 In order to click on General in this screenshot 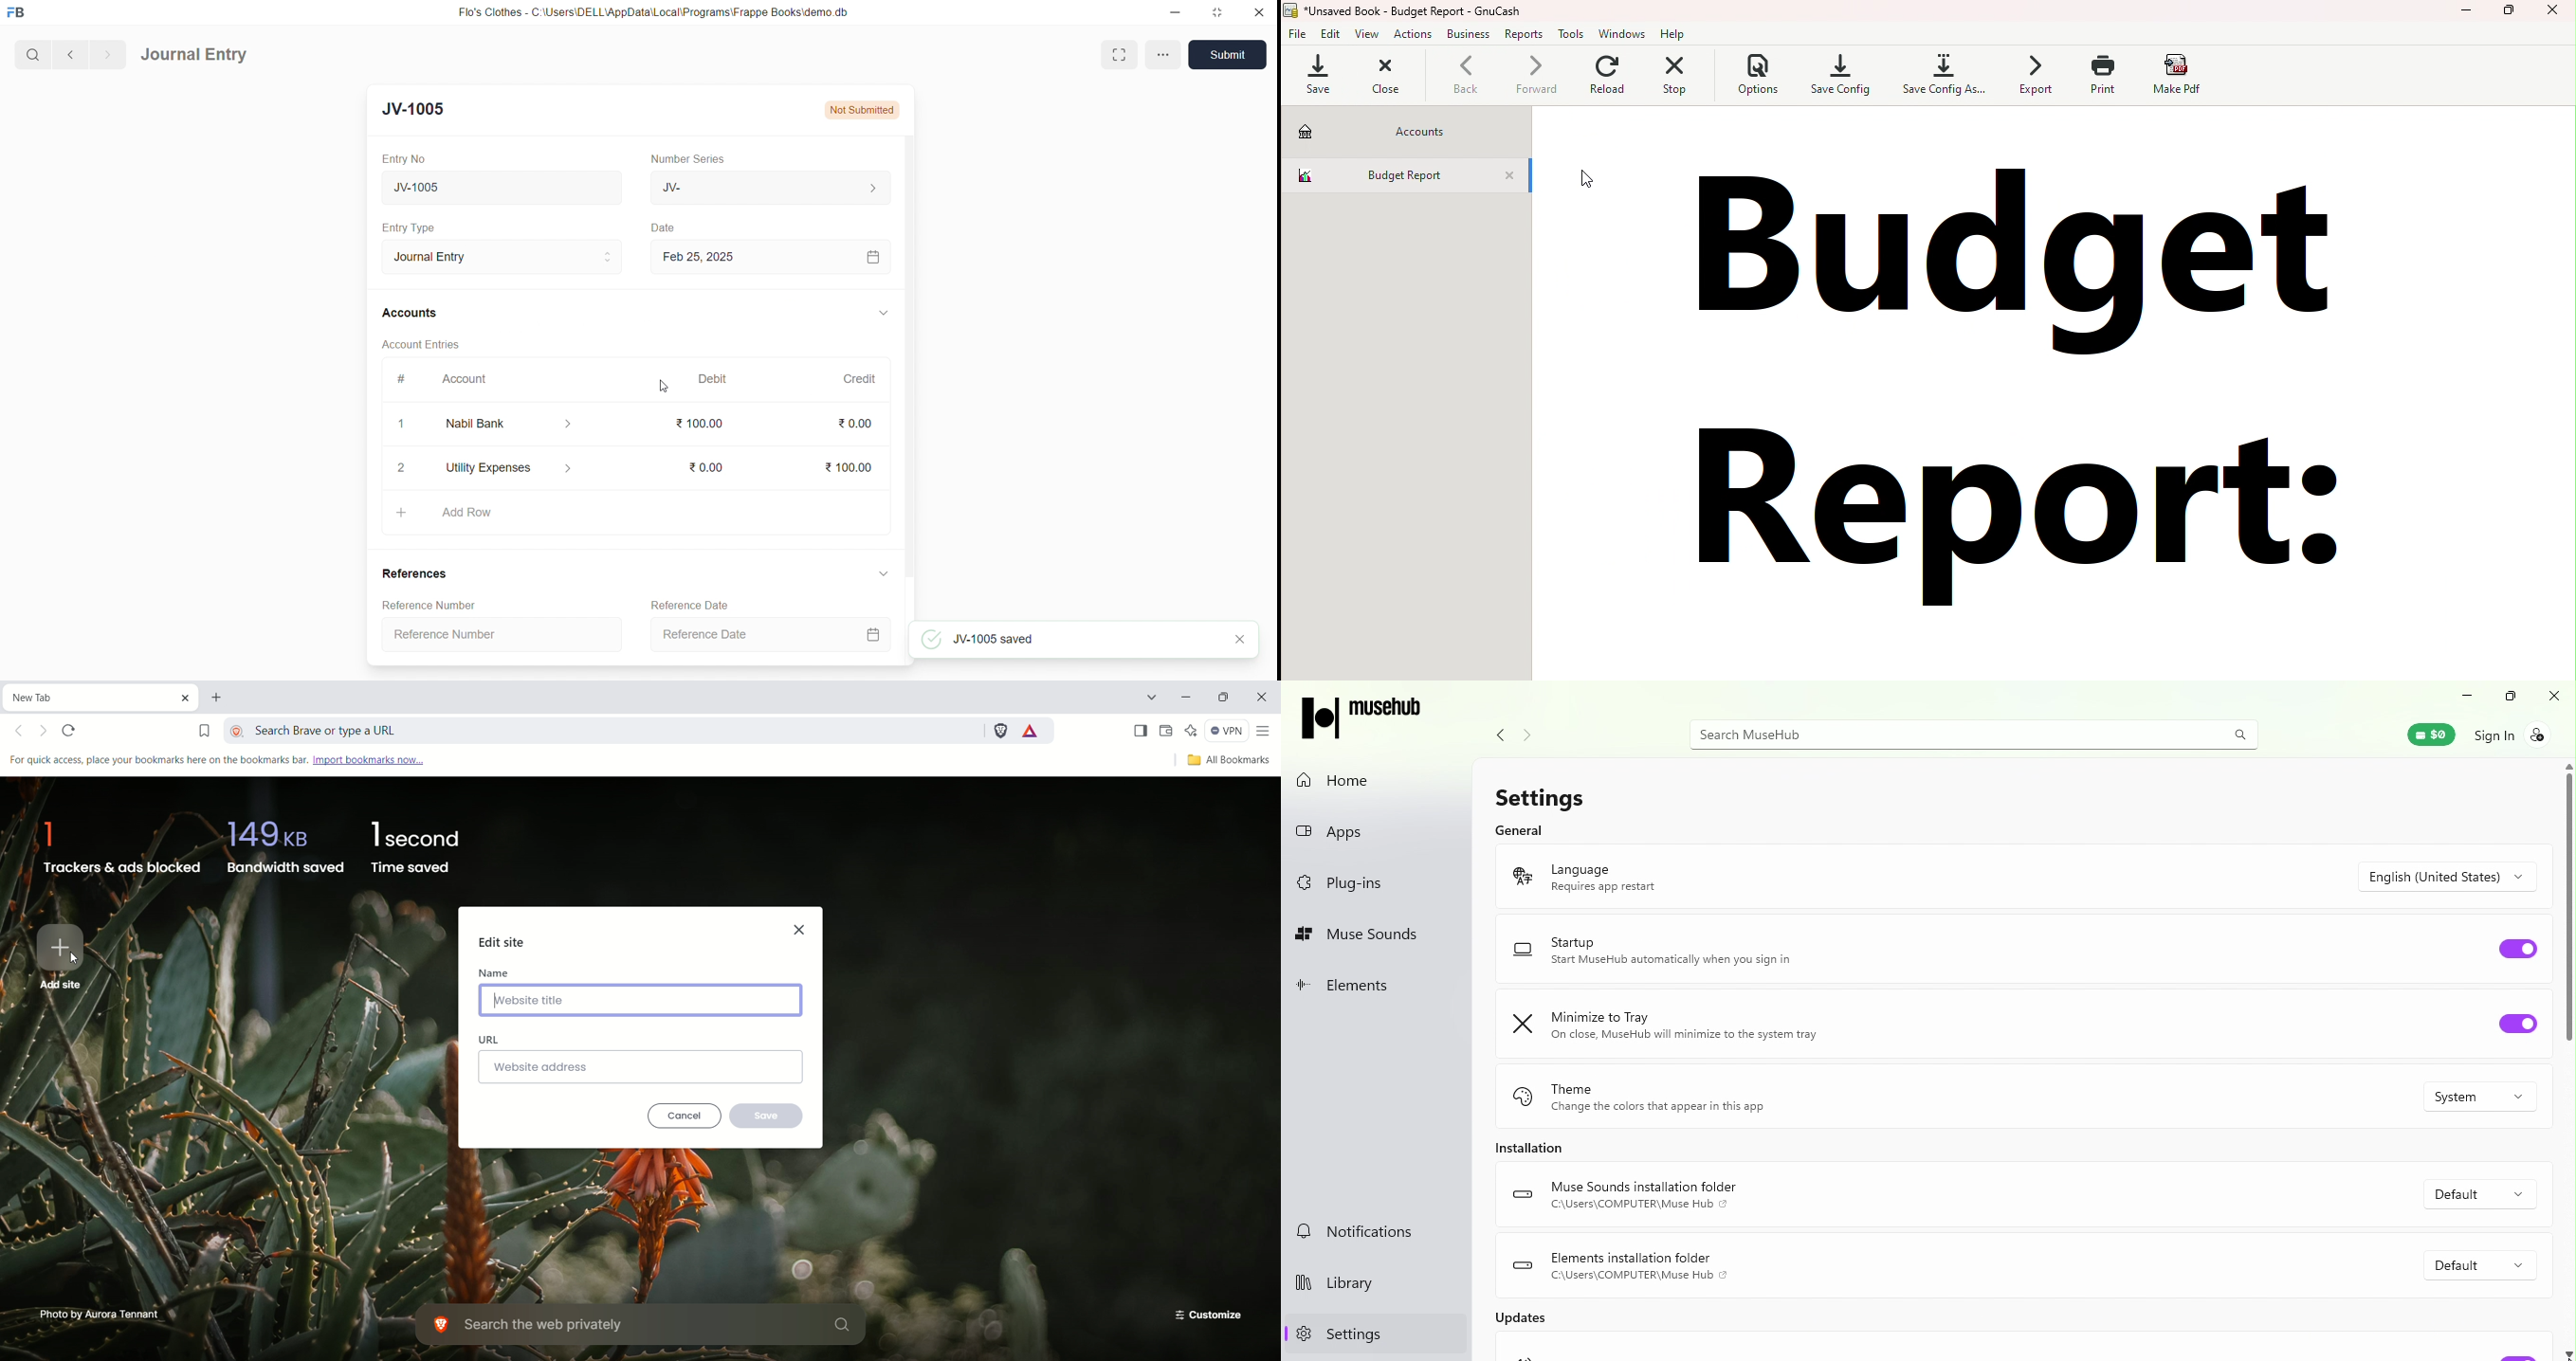, I will do `click(1526, 831)`.